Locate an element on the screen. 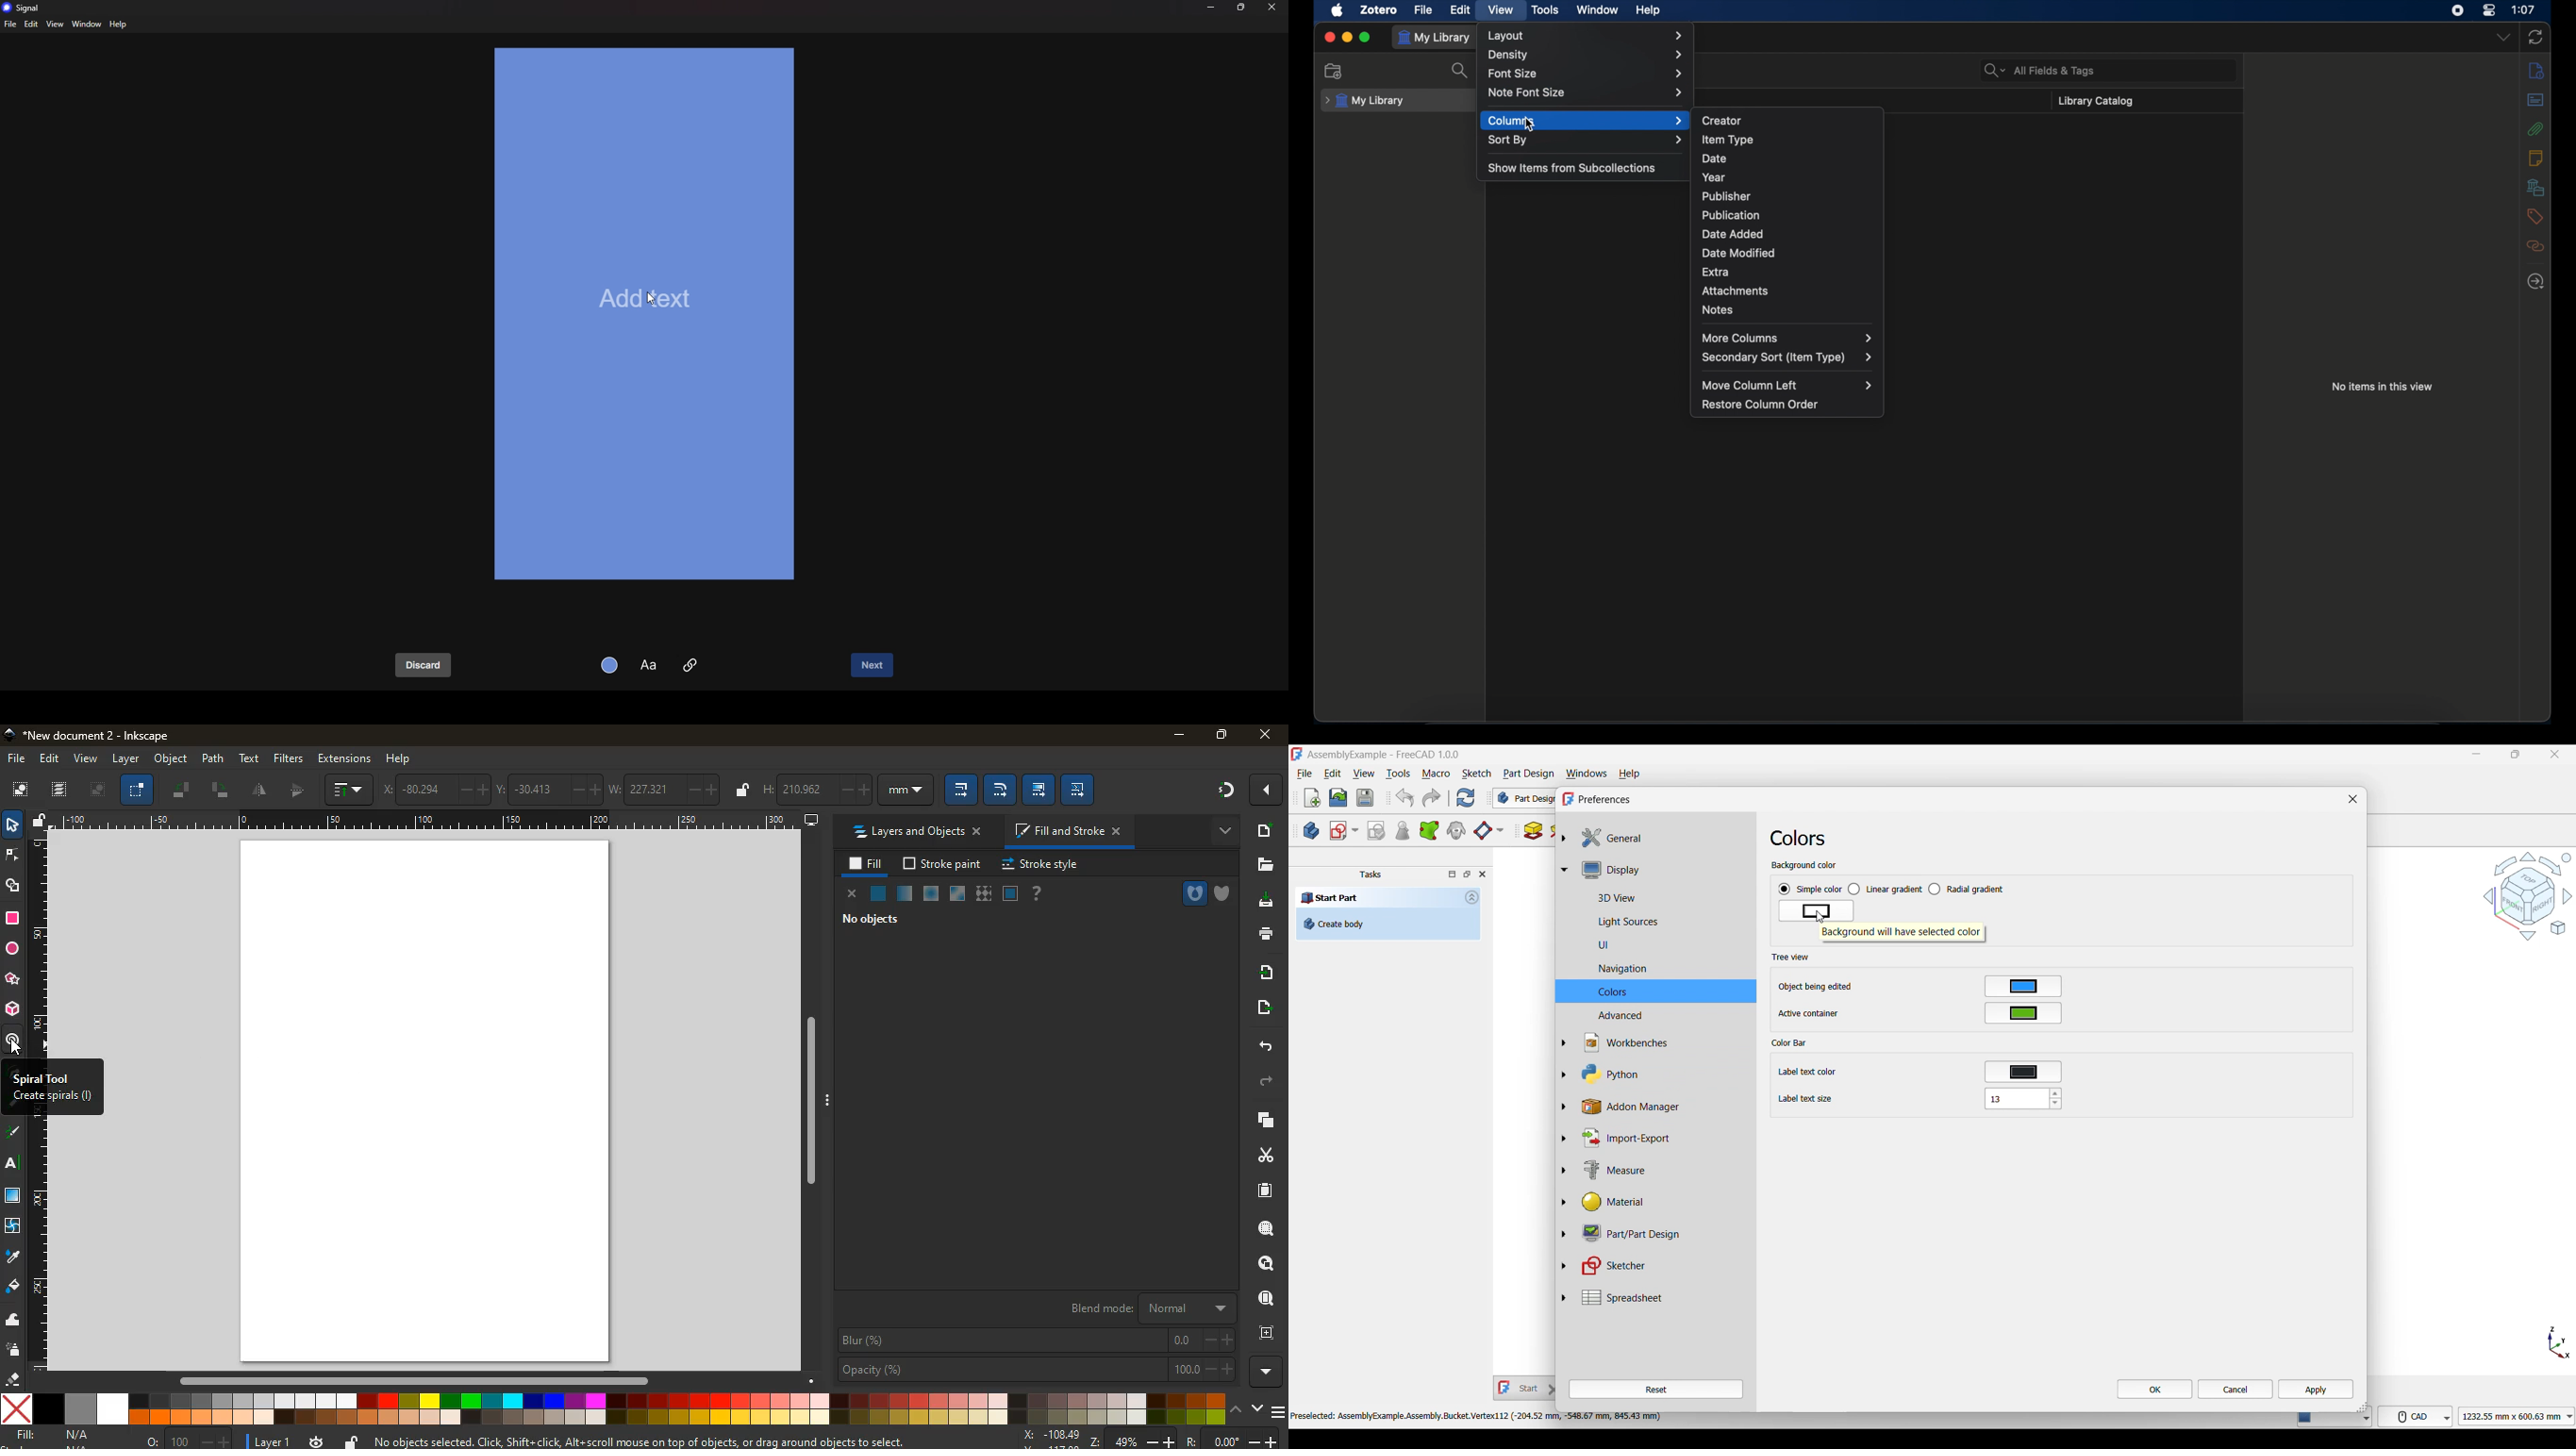 The width and height of the screenshot is (2576, 1456). no objects is located at coordinates (863, 920).